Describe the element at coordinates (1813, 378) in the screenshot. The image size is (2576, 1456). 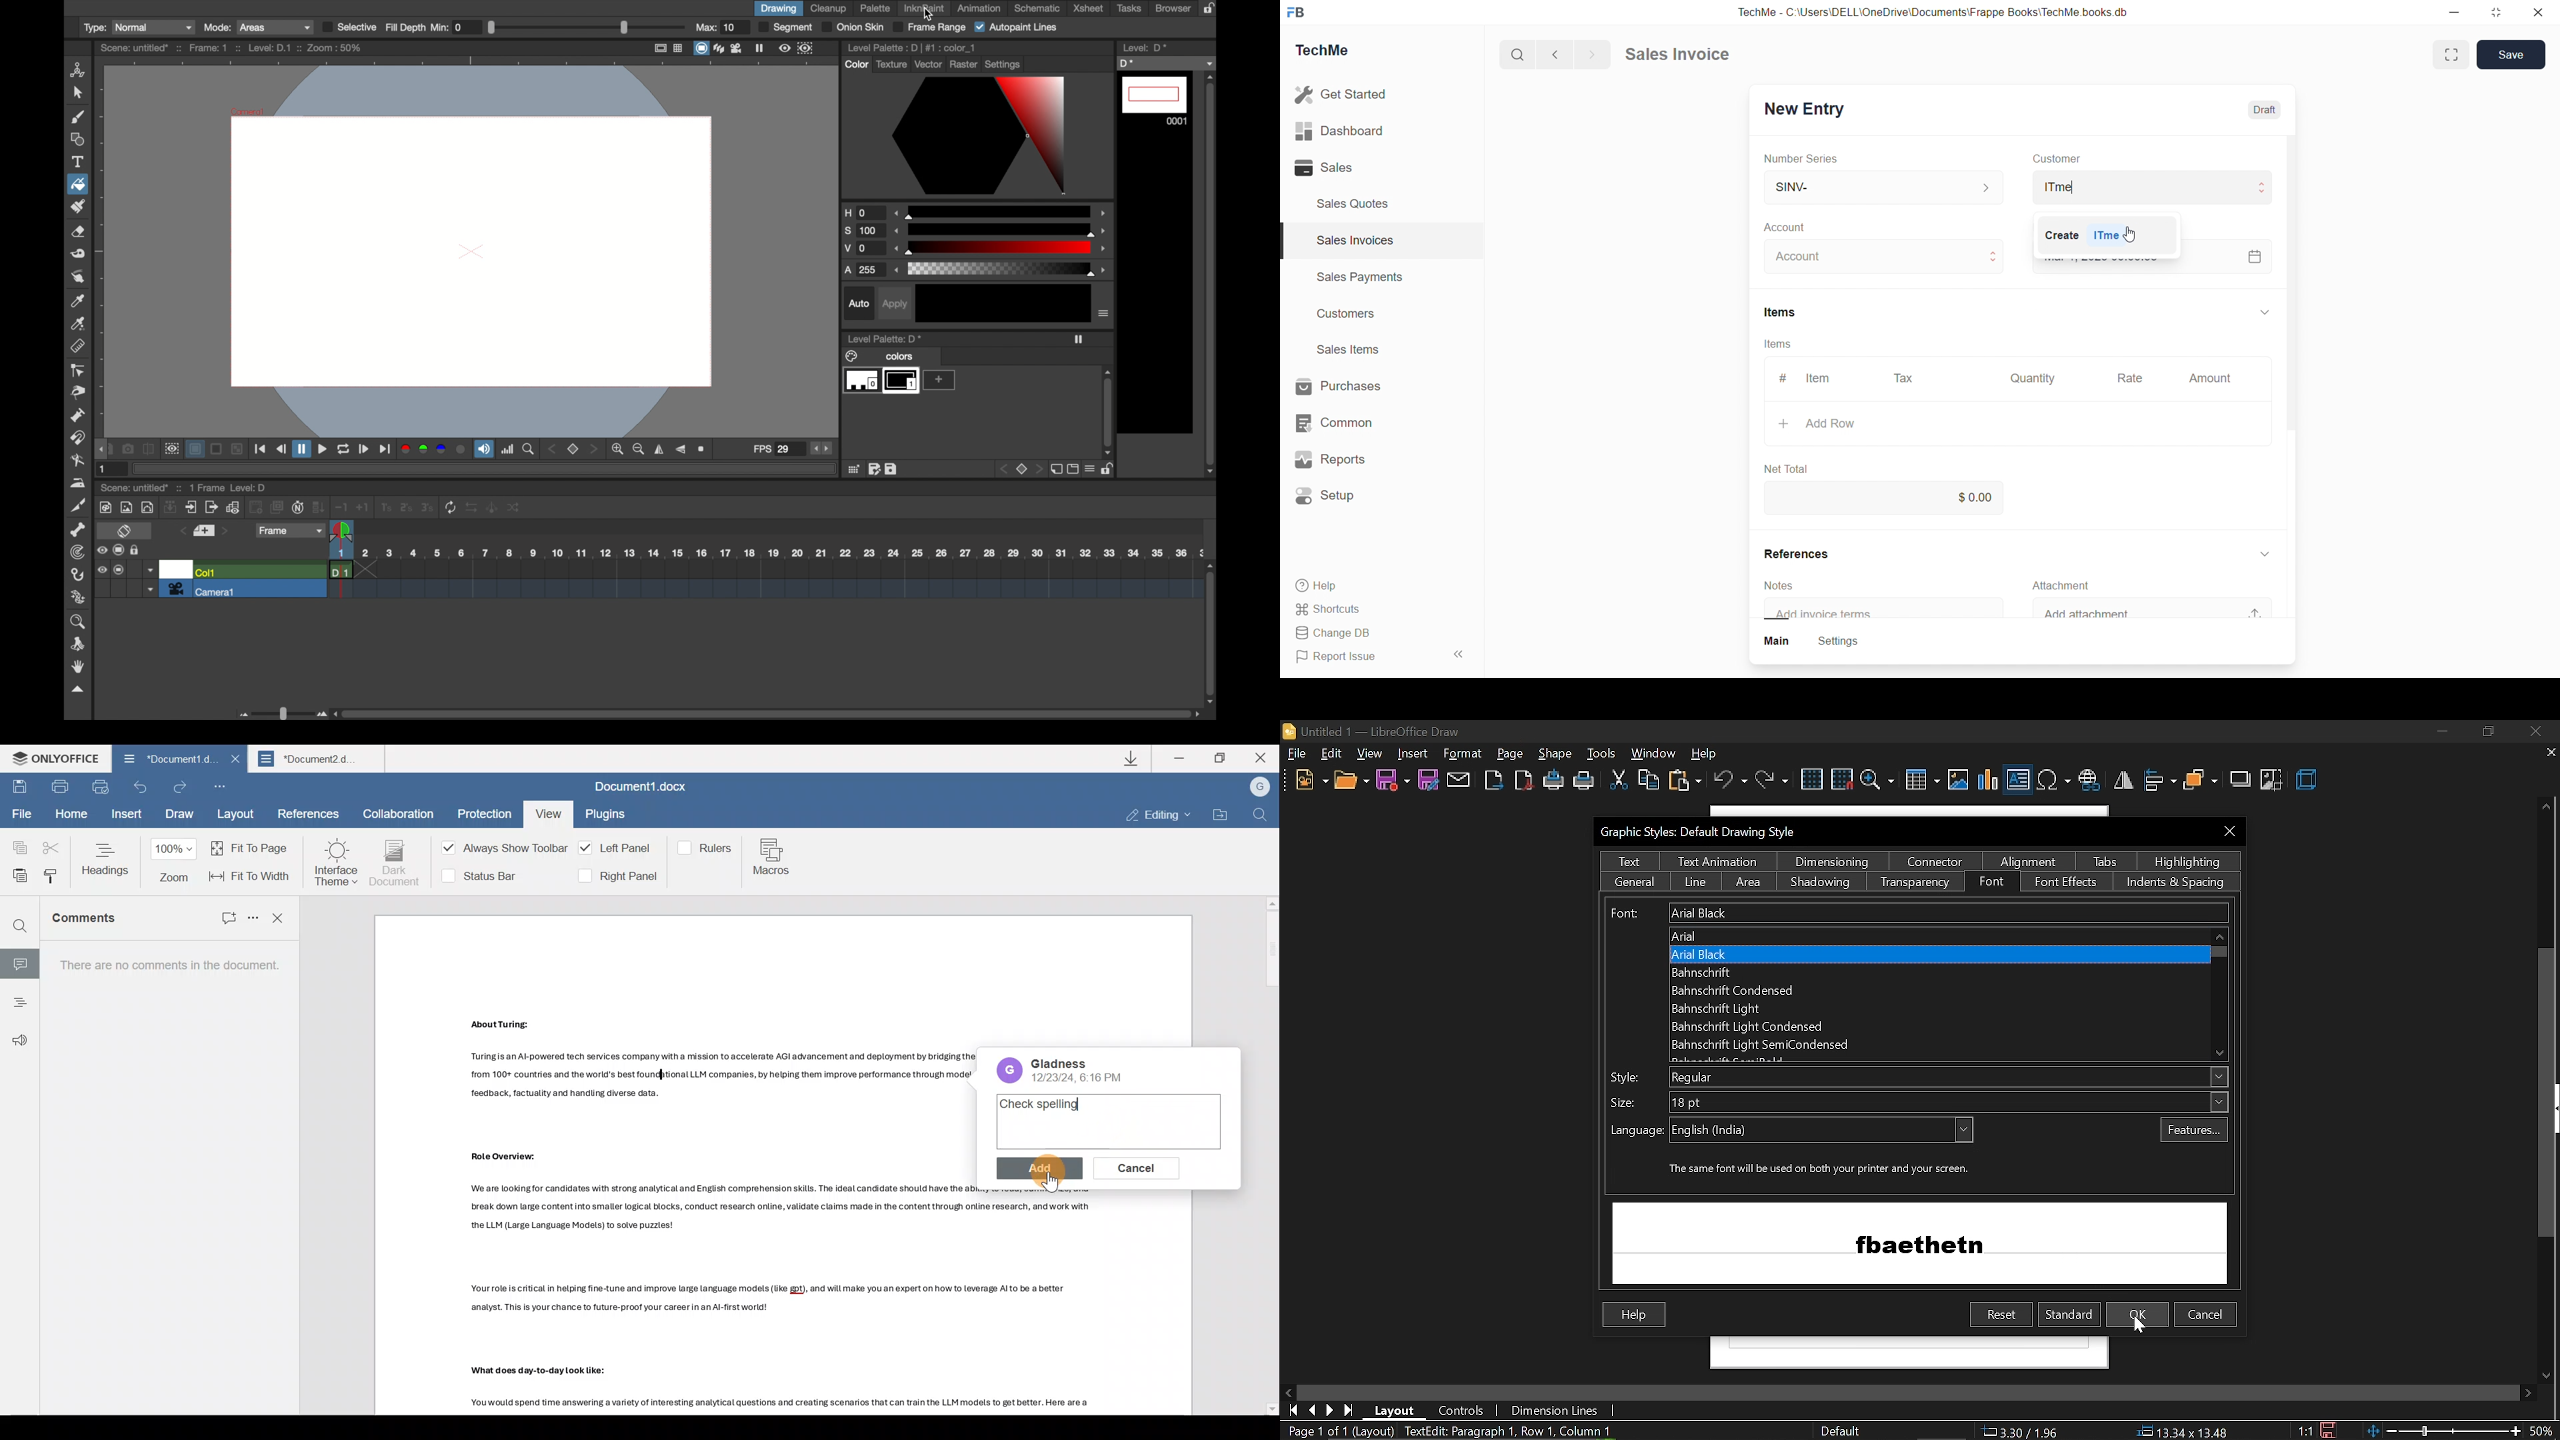
I see `# Item` at that location.